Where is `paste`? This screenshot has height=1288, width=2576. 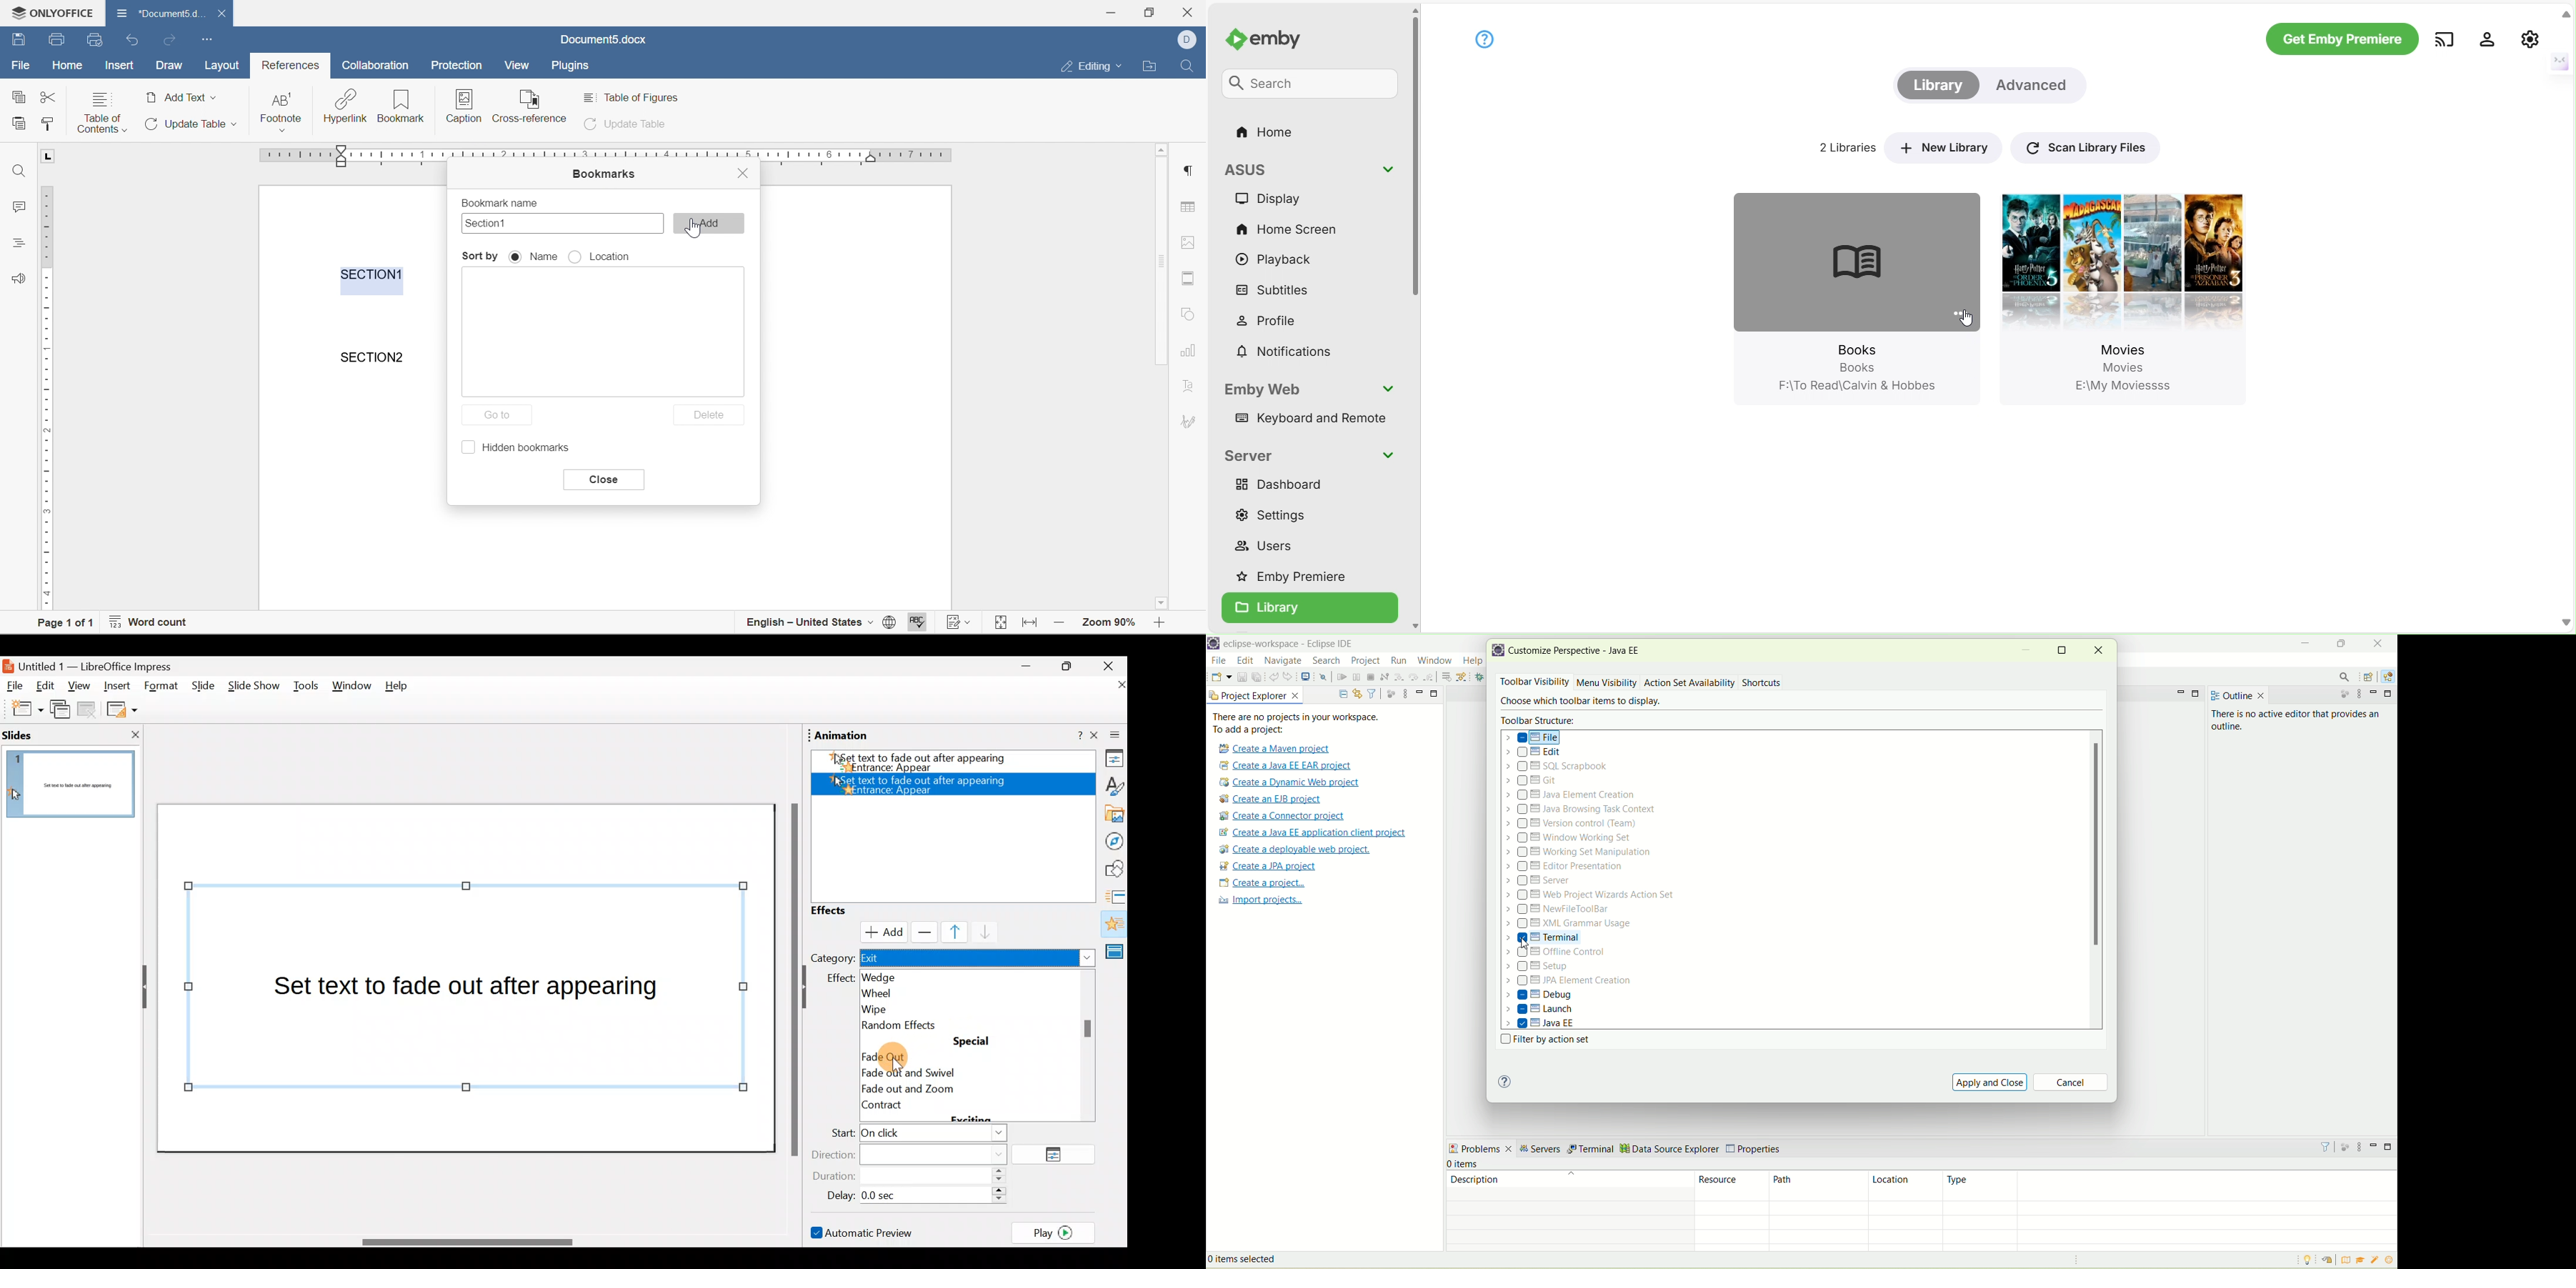
paste is located at coordinates (19, 122).